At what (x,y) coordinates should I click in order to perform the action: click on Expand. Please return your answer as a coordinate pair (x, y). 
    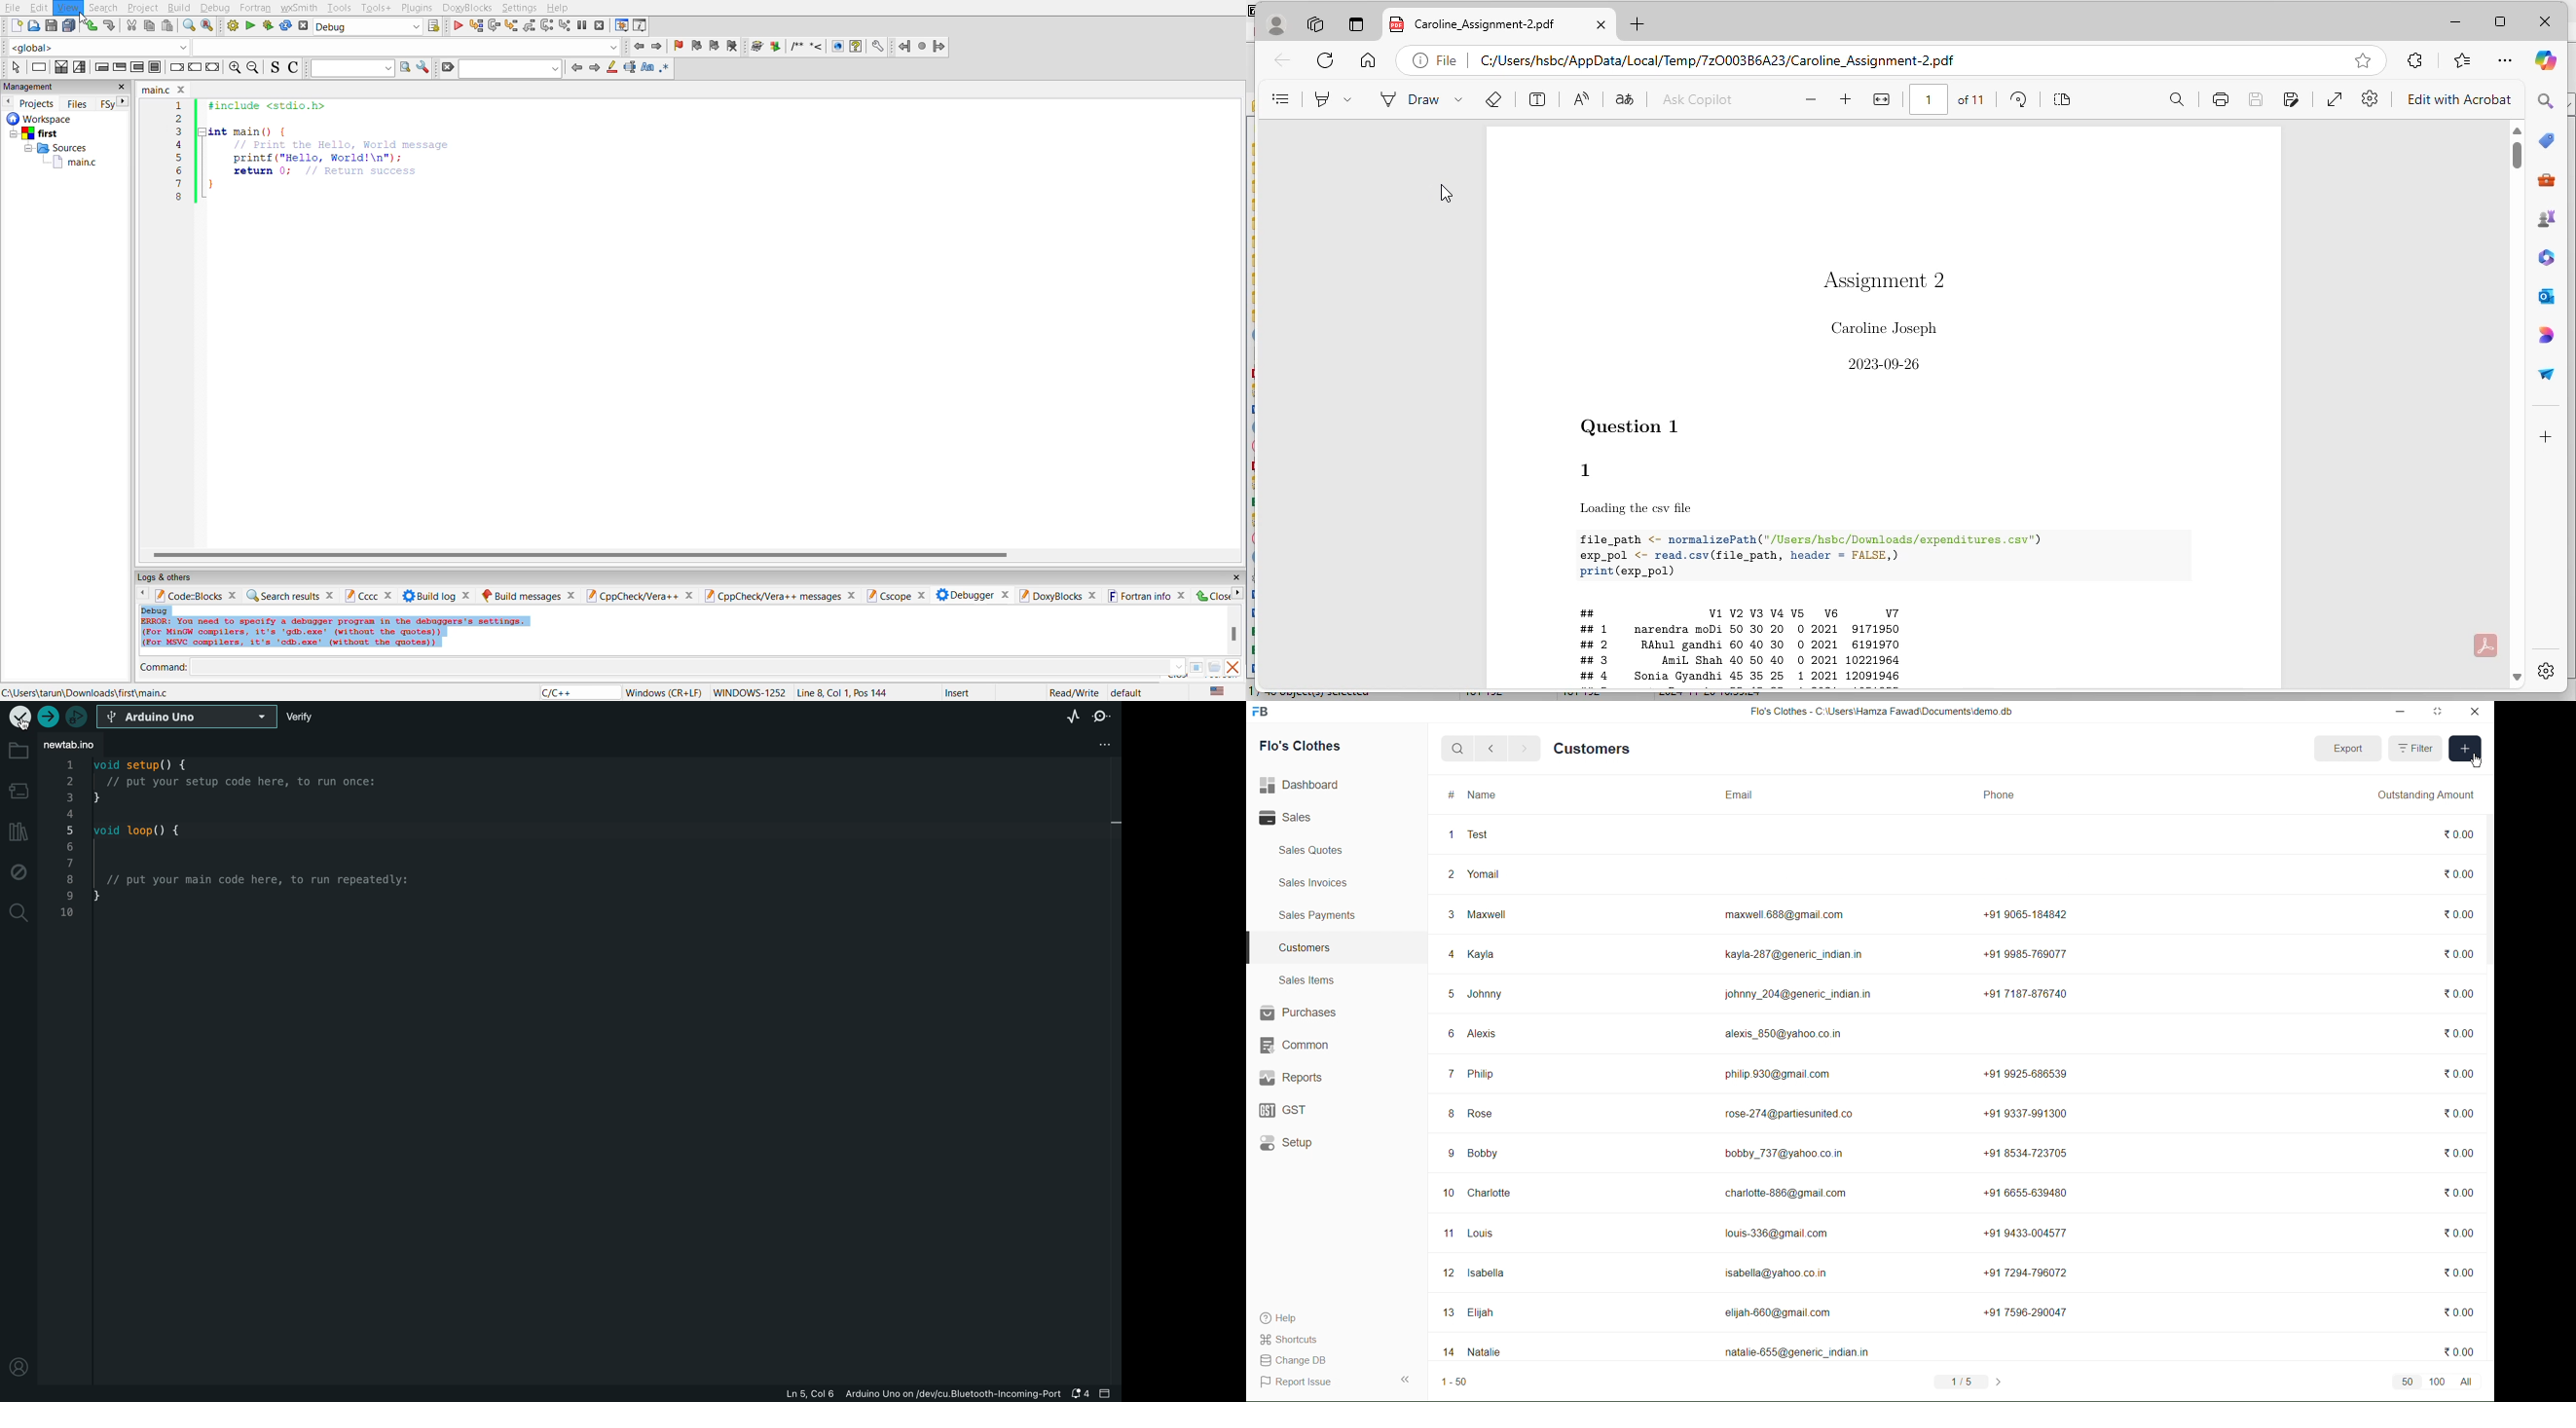
    Looking at the image, I should click on (1407, 1378).